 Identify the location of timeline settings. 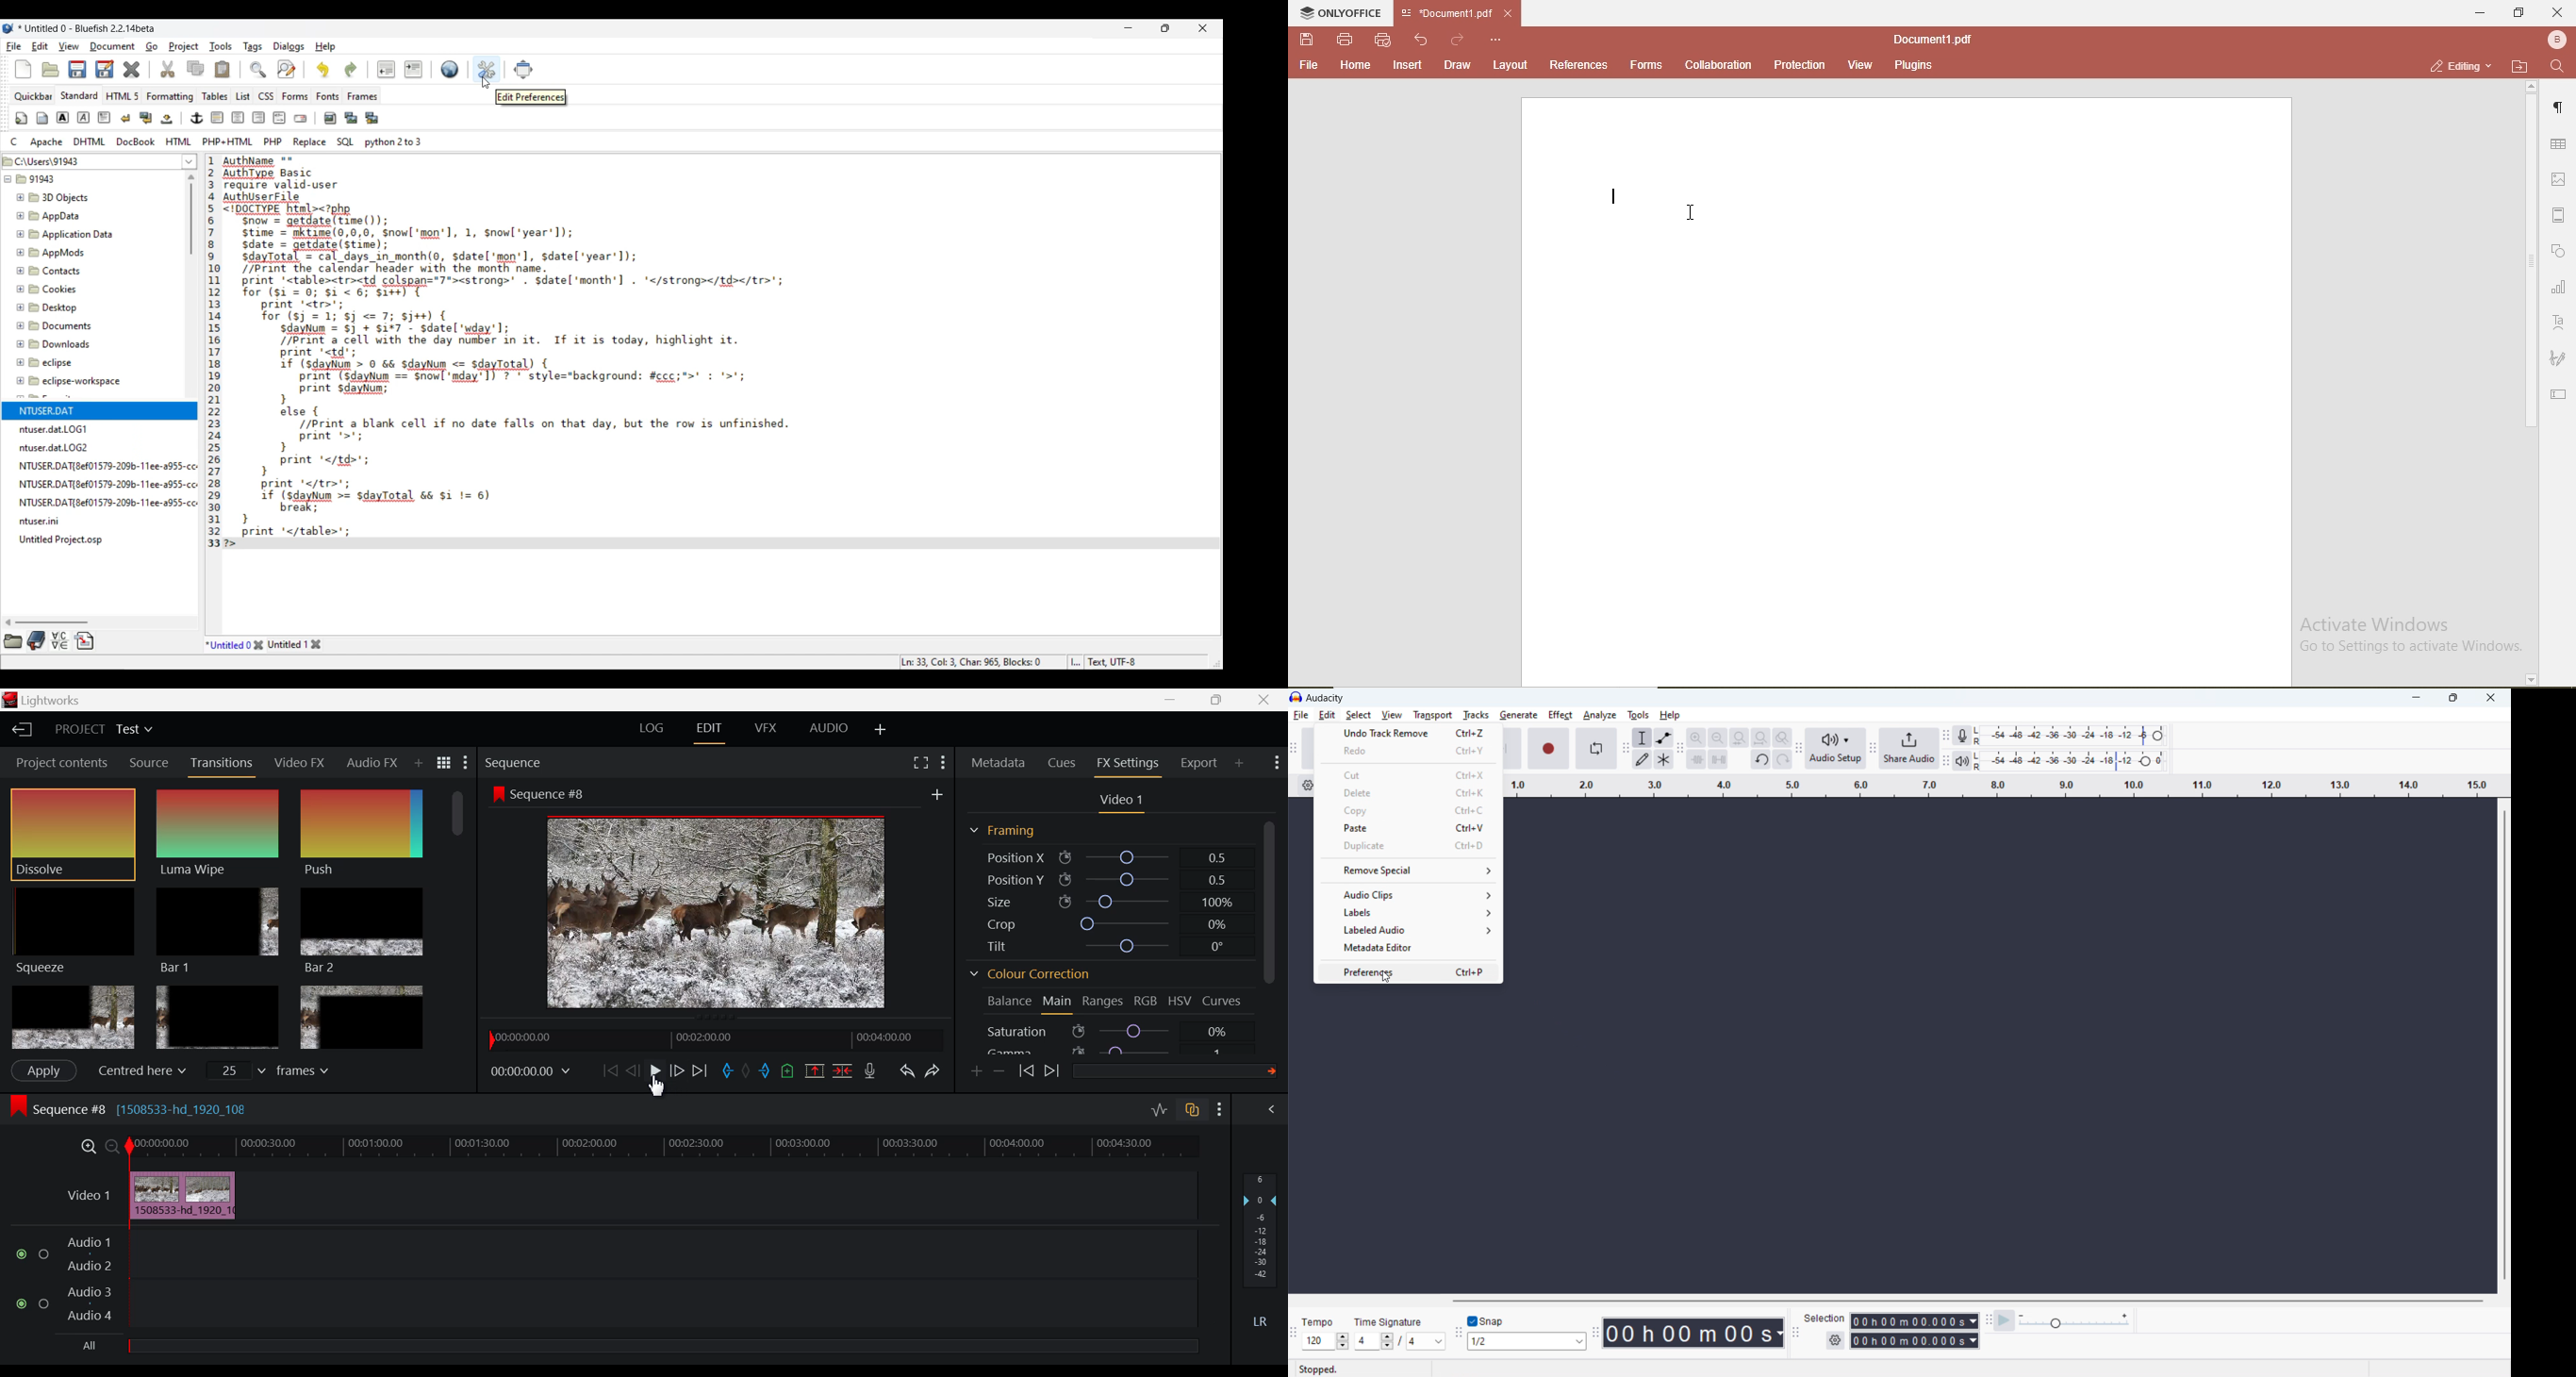
(1308, 786).